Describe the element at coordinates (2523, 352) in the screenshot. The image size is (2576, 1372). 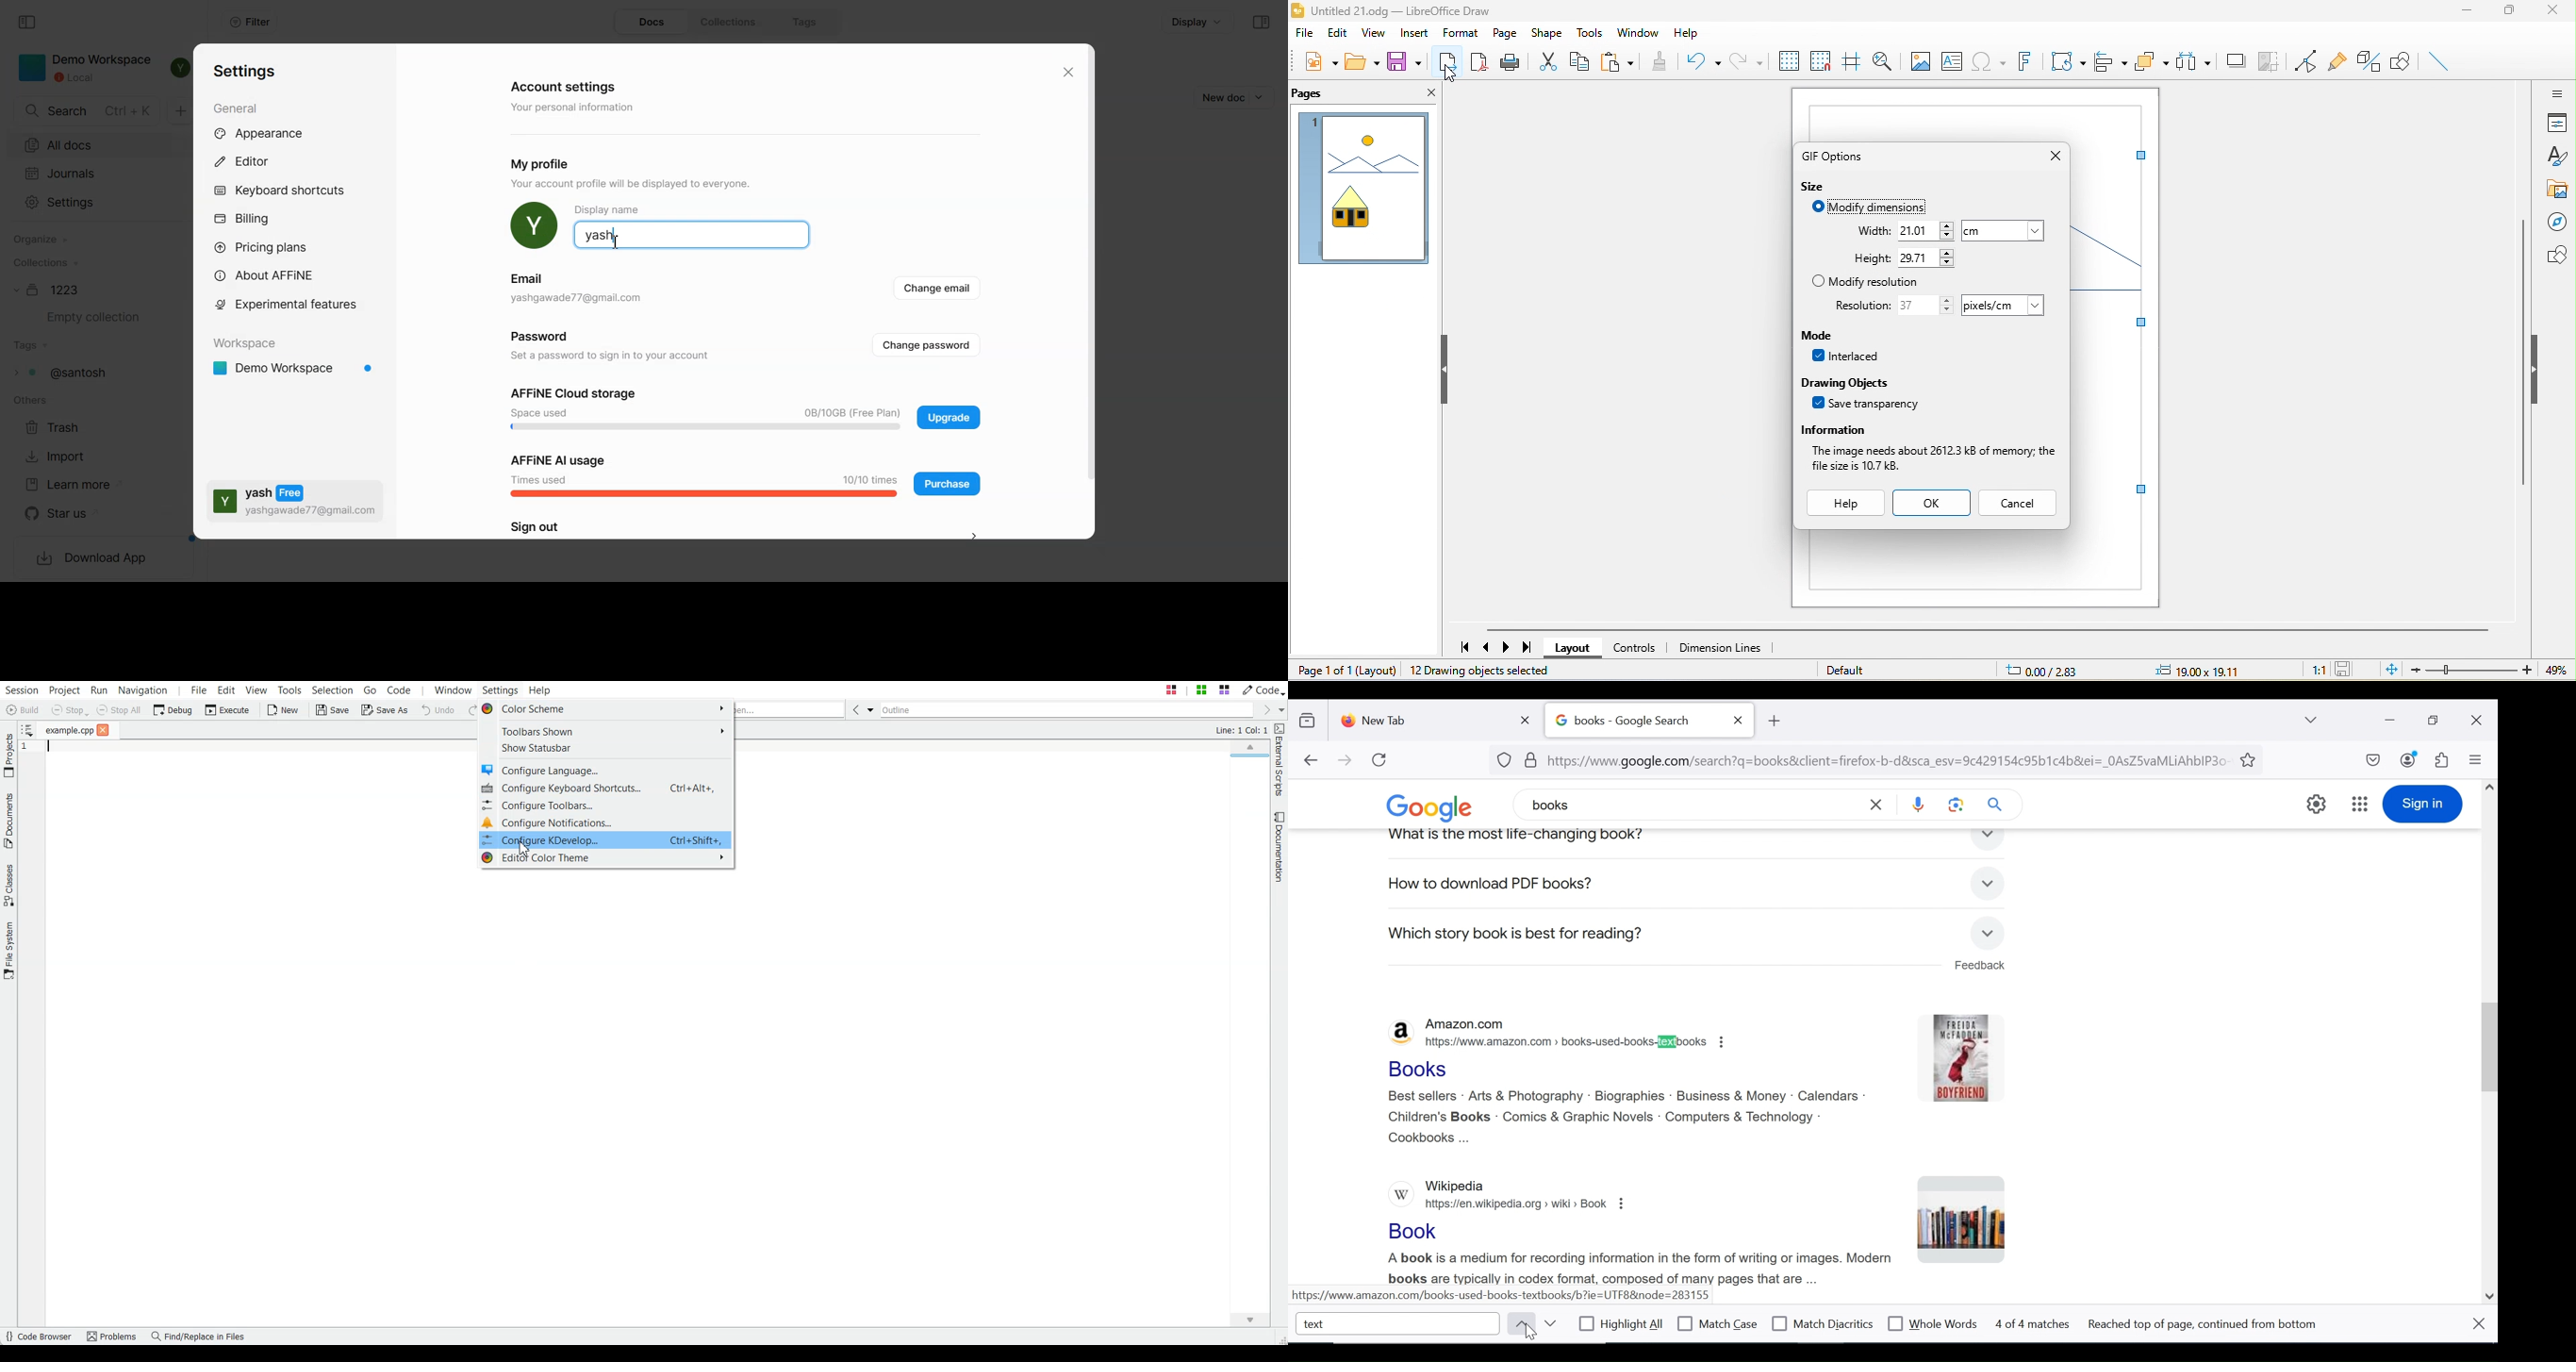
I see `vertical slider` at that location.